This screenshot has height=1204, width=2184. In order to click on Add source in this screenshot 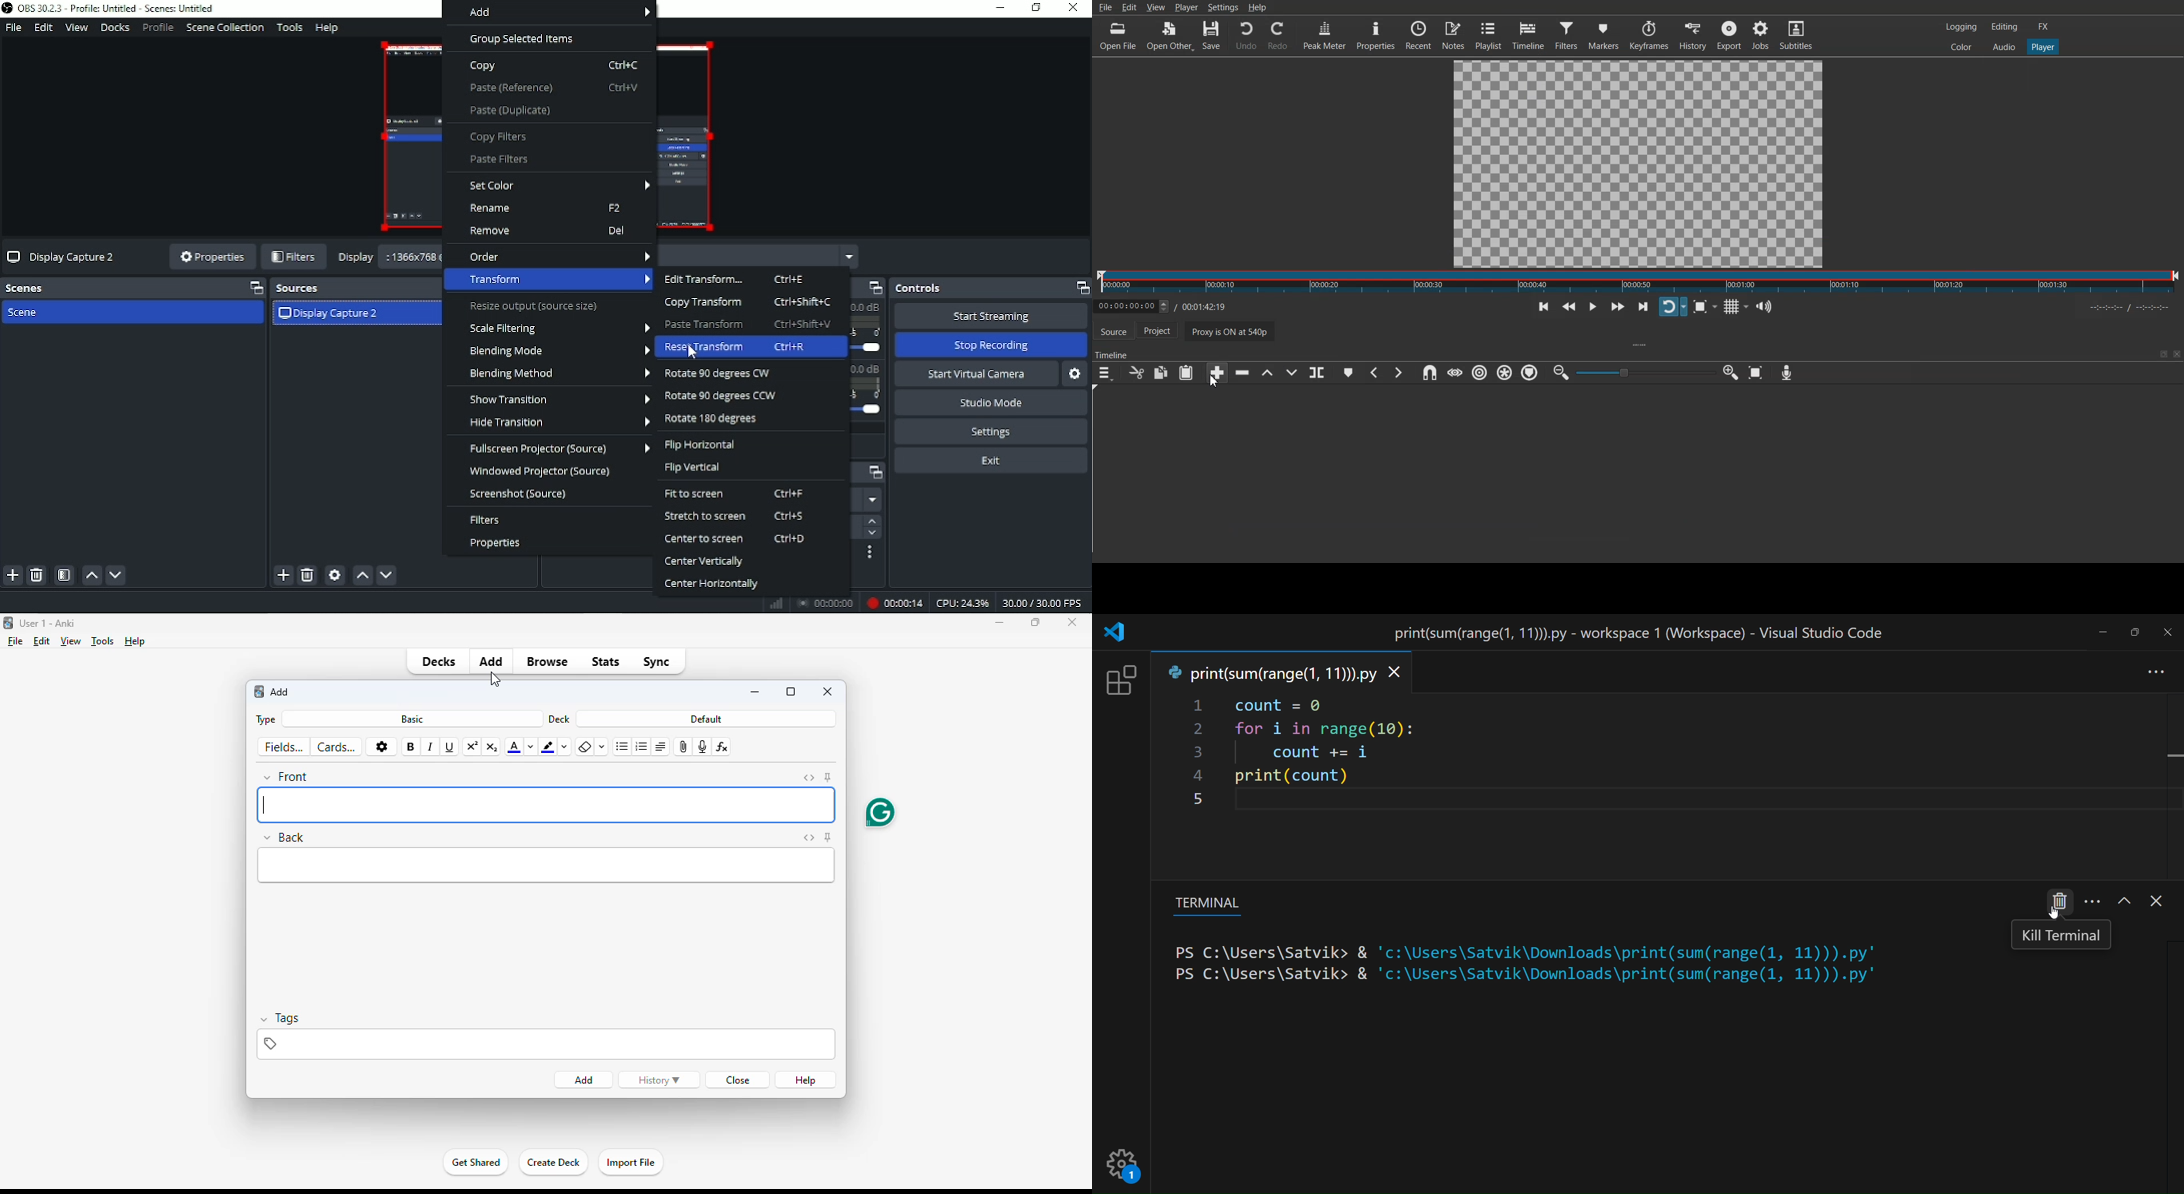, I will do `click(282, 575)`.